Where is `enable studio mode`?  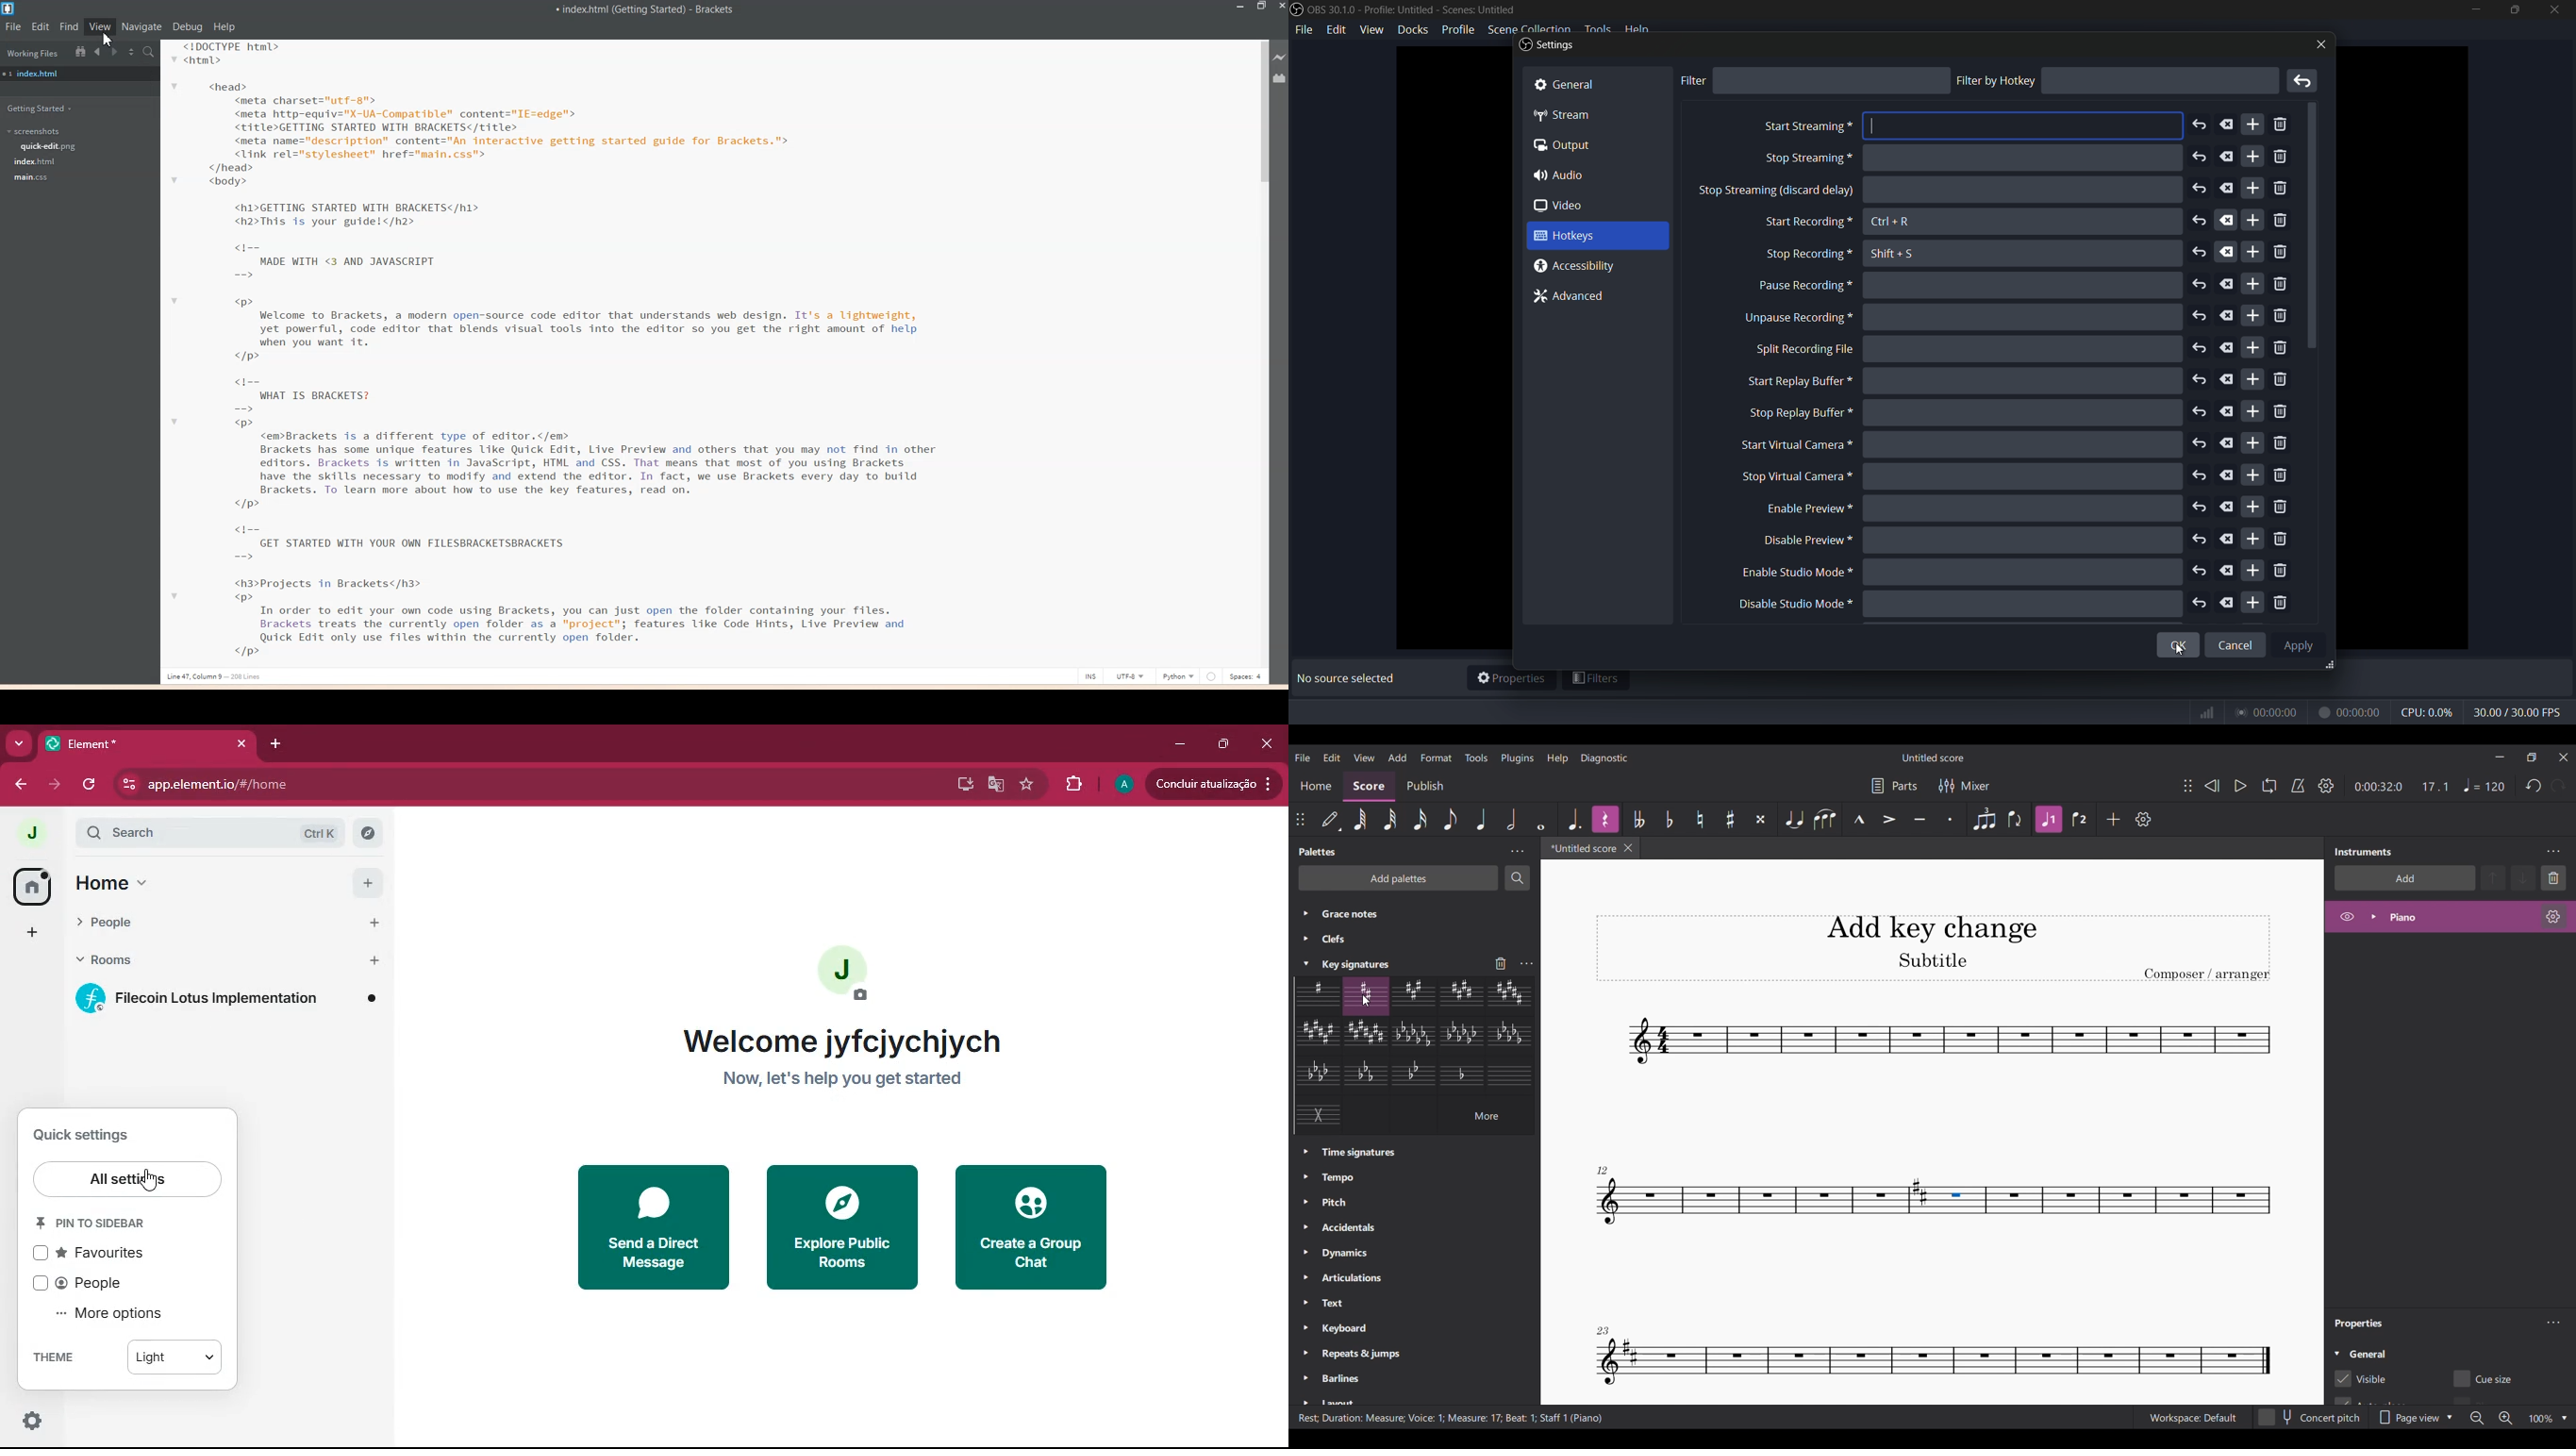 enable studio mode is located at coordinates (1794, 574).